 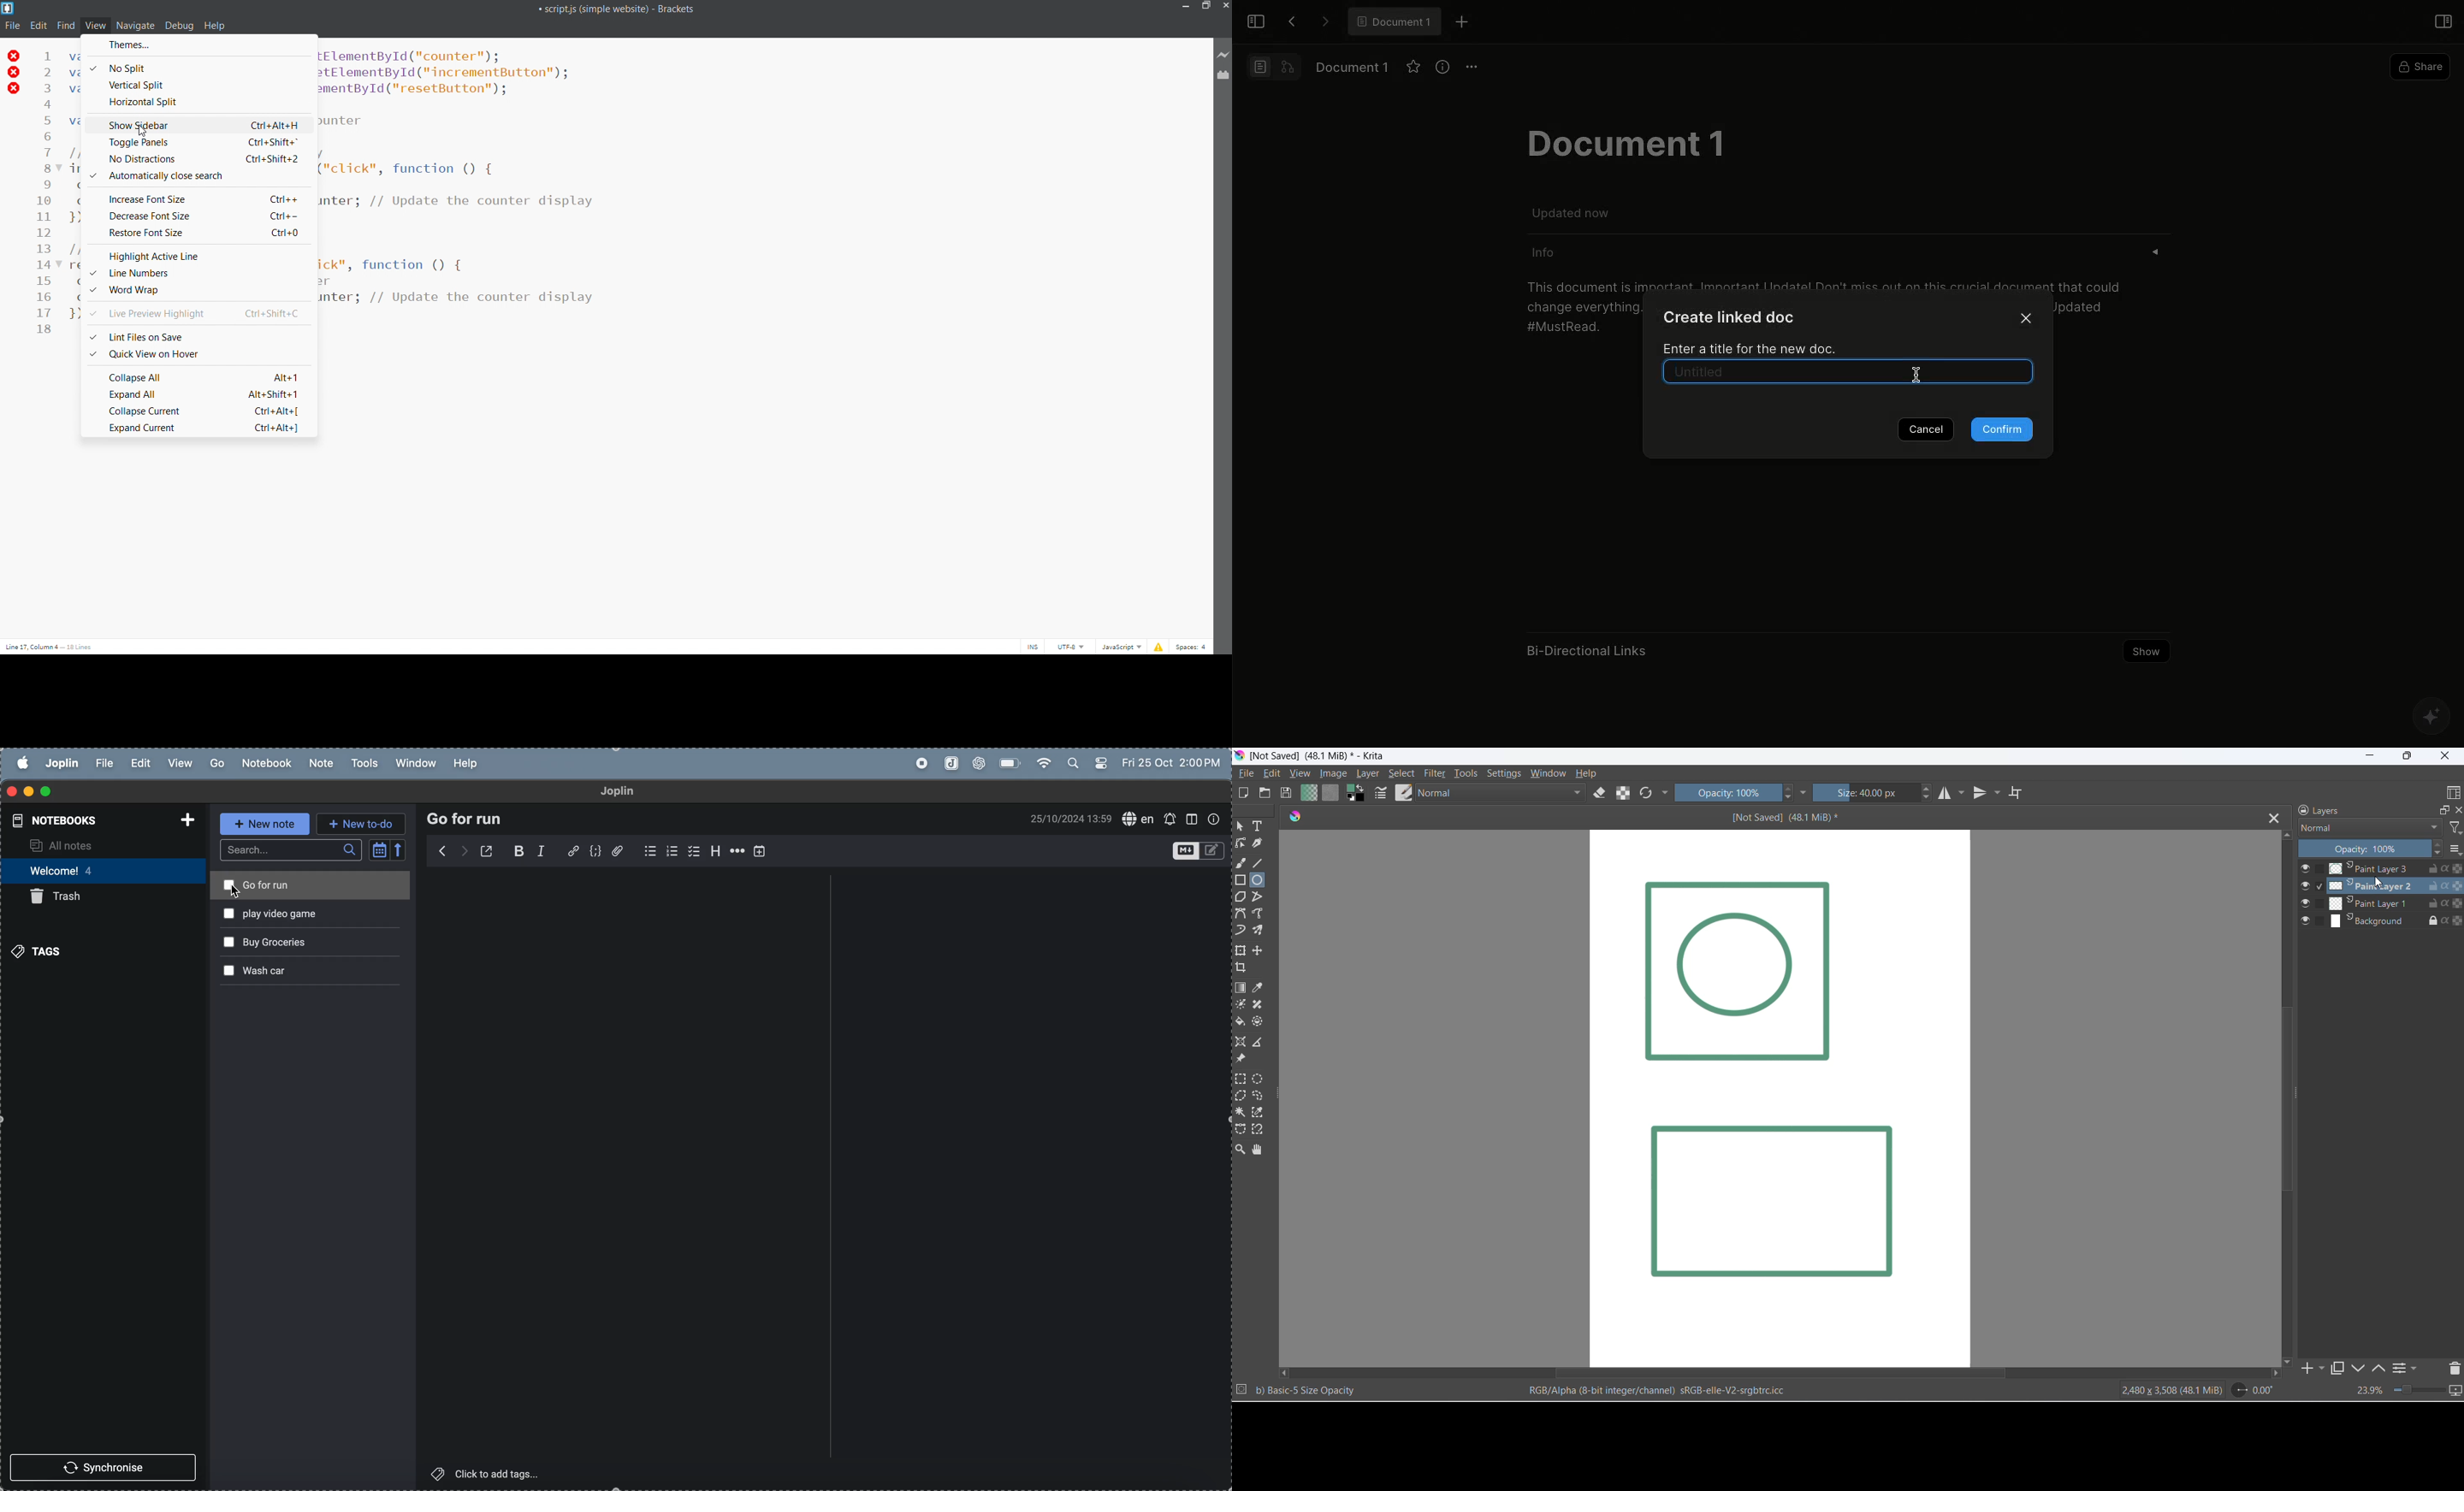 What do you see at coordinates (1382, 795) in the screenshot?
I see `edit brush settings` at bounding box center [1382, 795].